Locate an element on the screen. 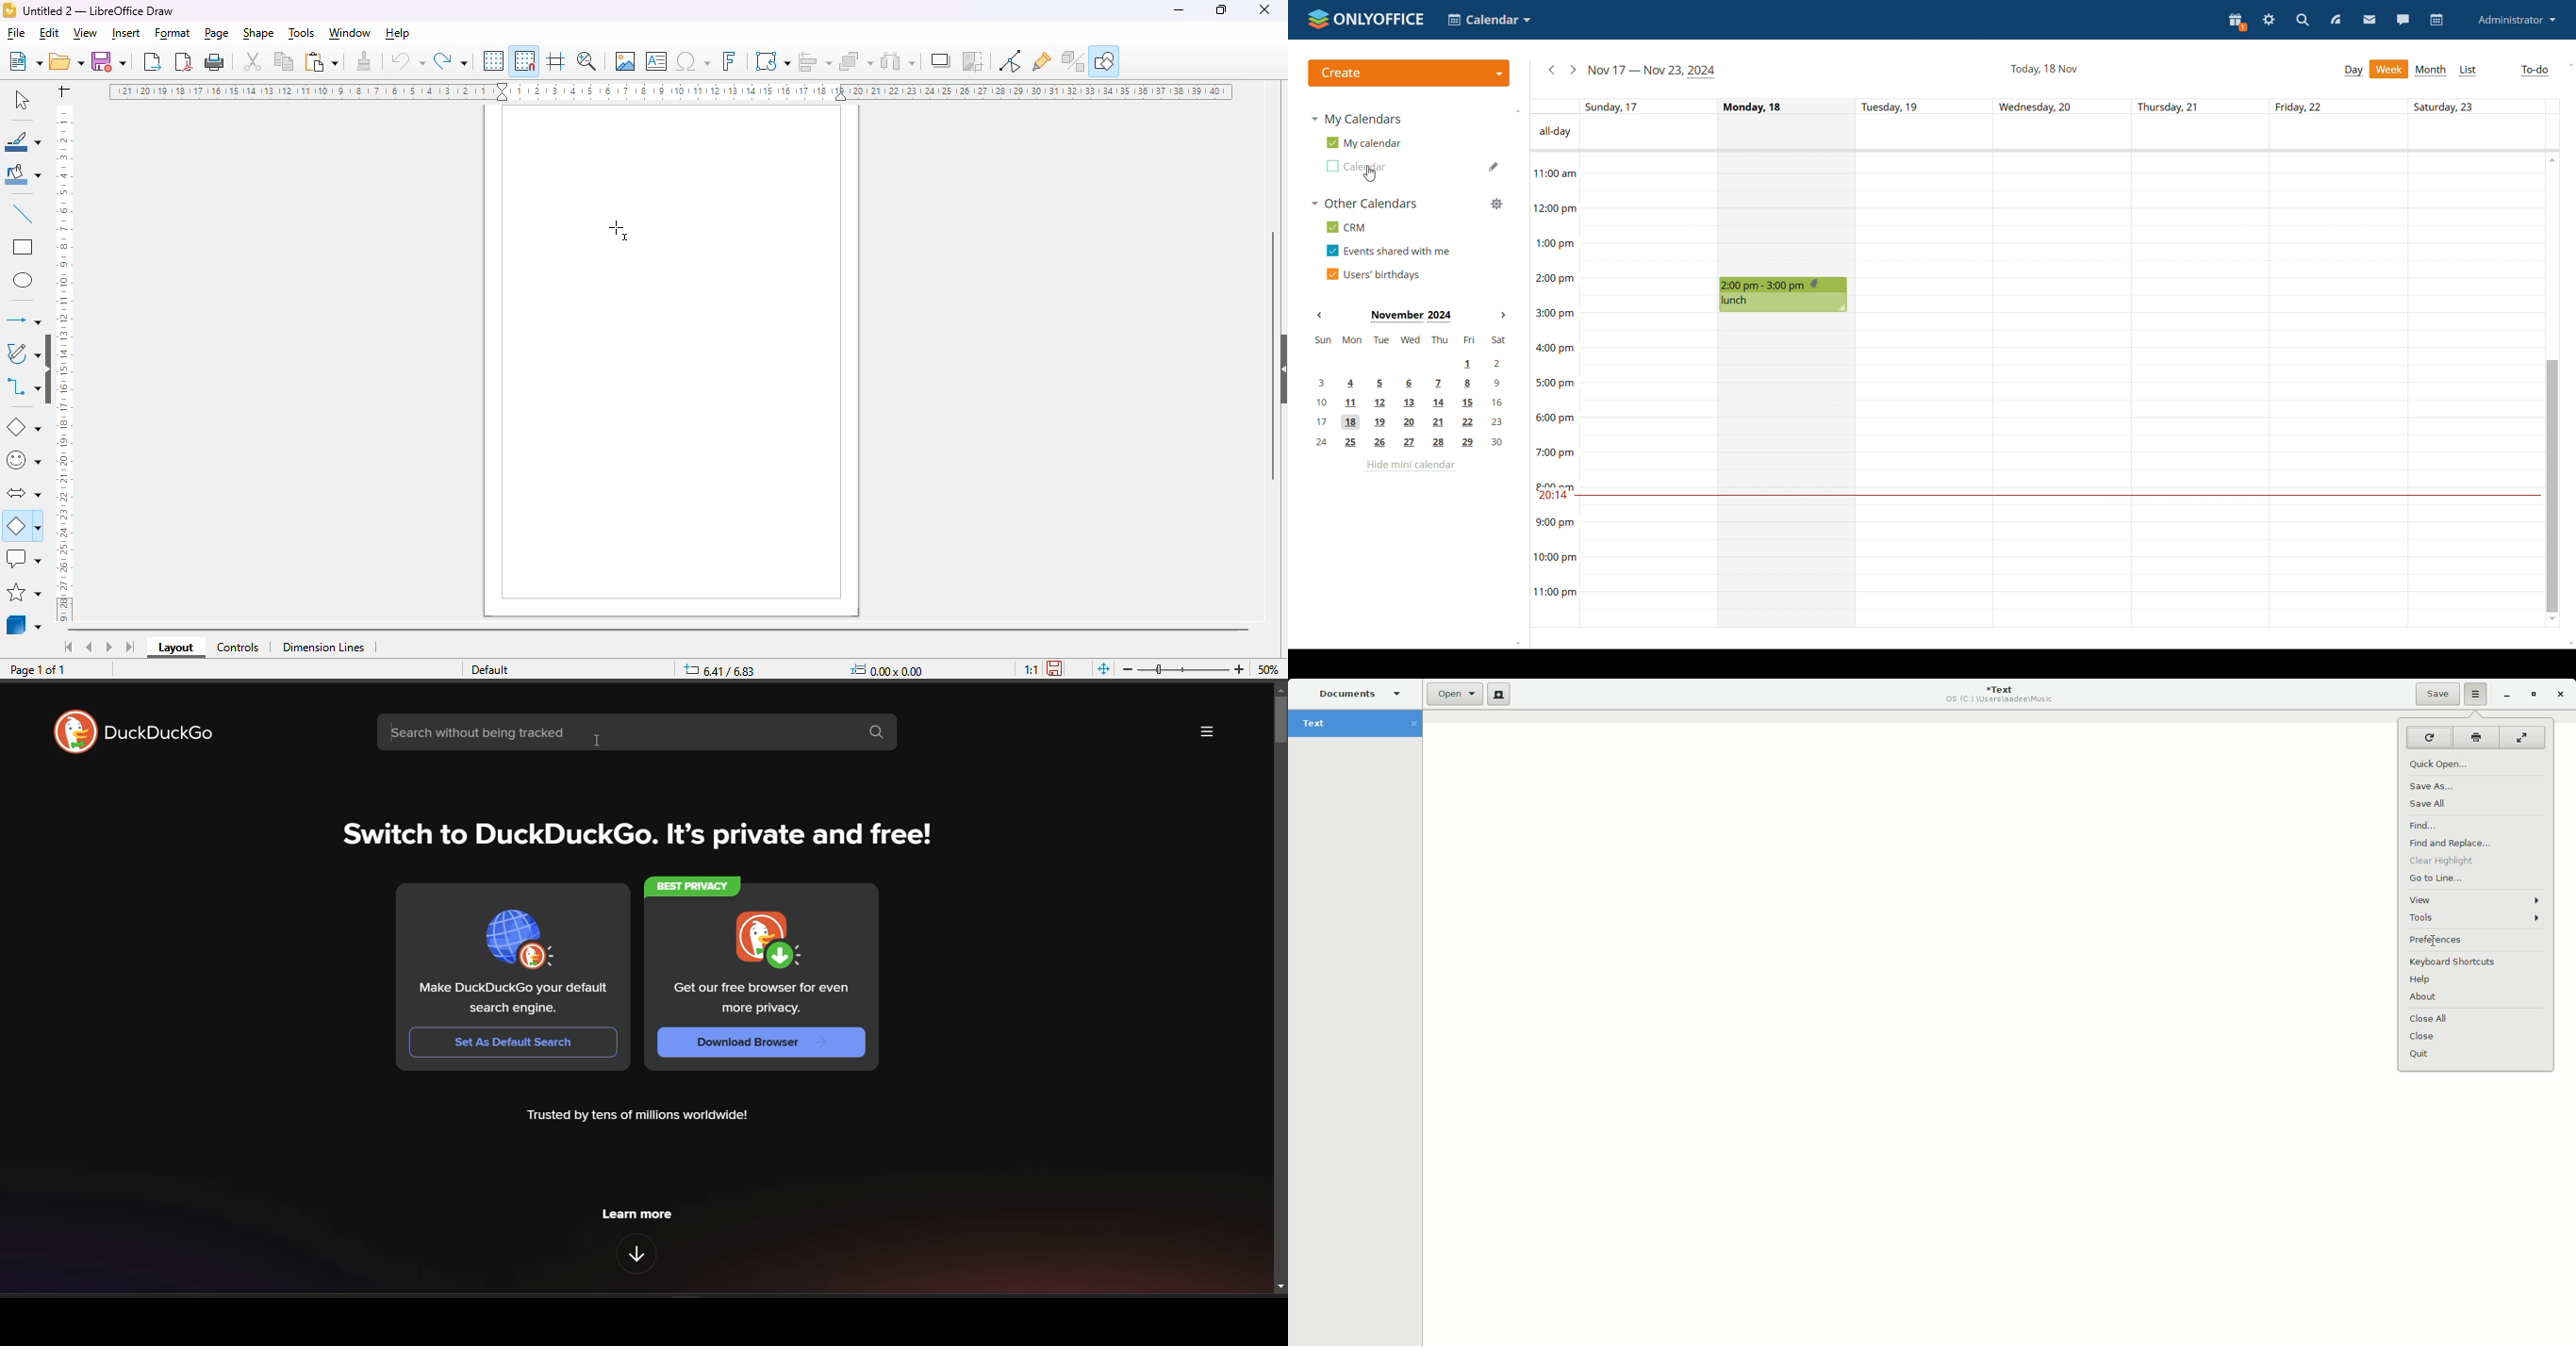 This screenshot has height=1372, width=2576. undo is located at coordinates (407, 61).